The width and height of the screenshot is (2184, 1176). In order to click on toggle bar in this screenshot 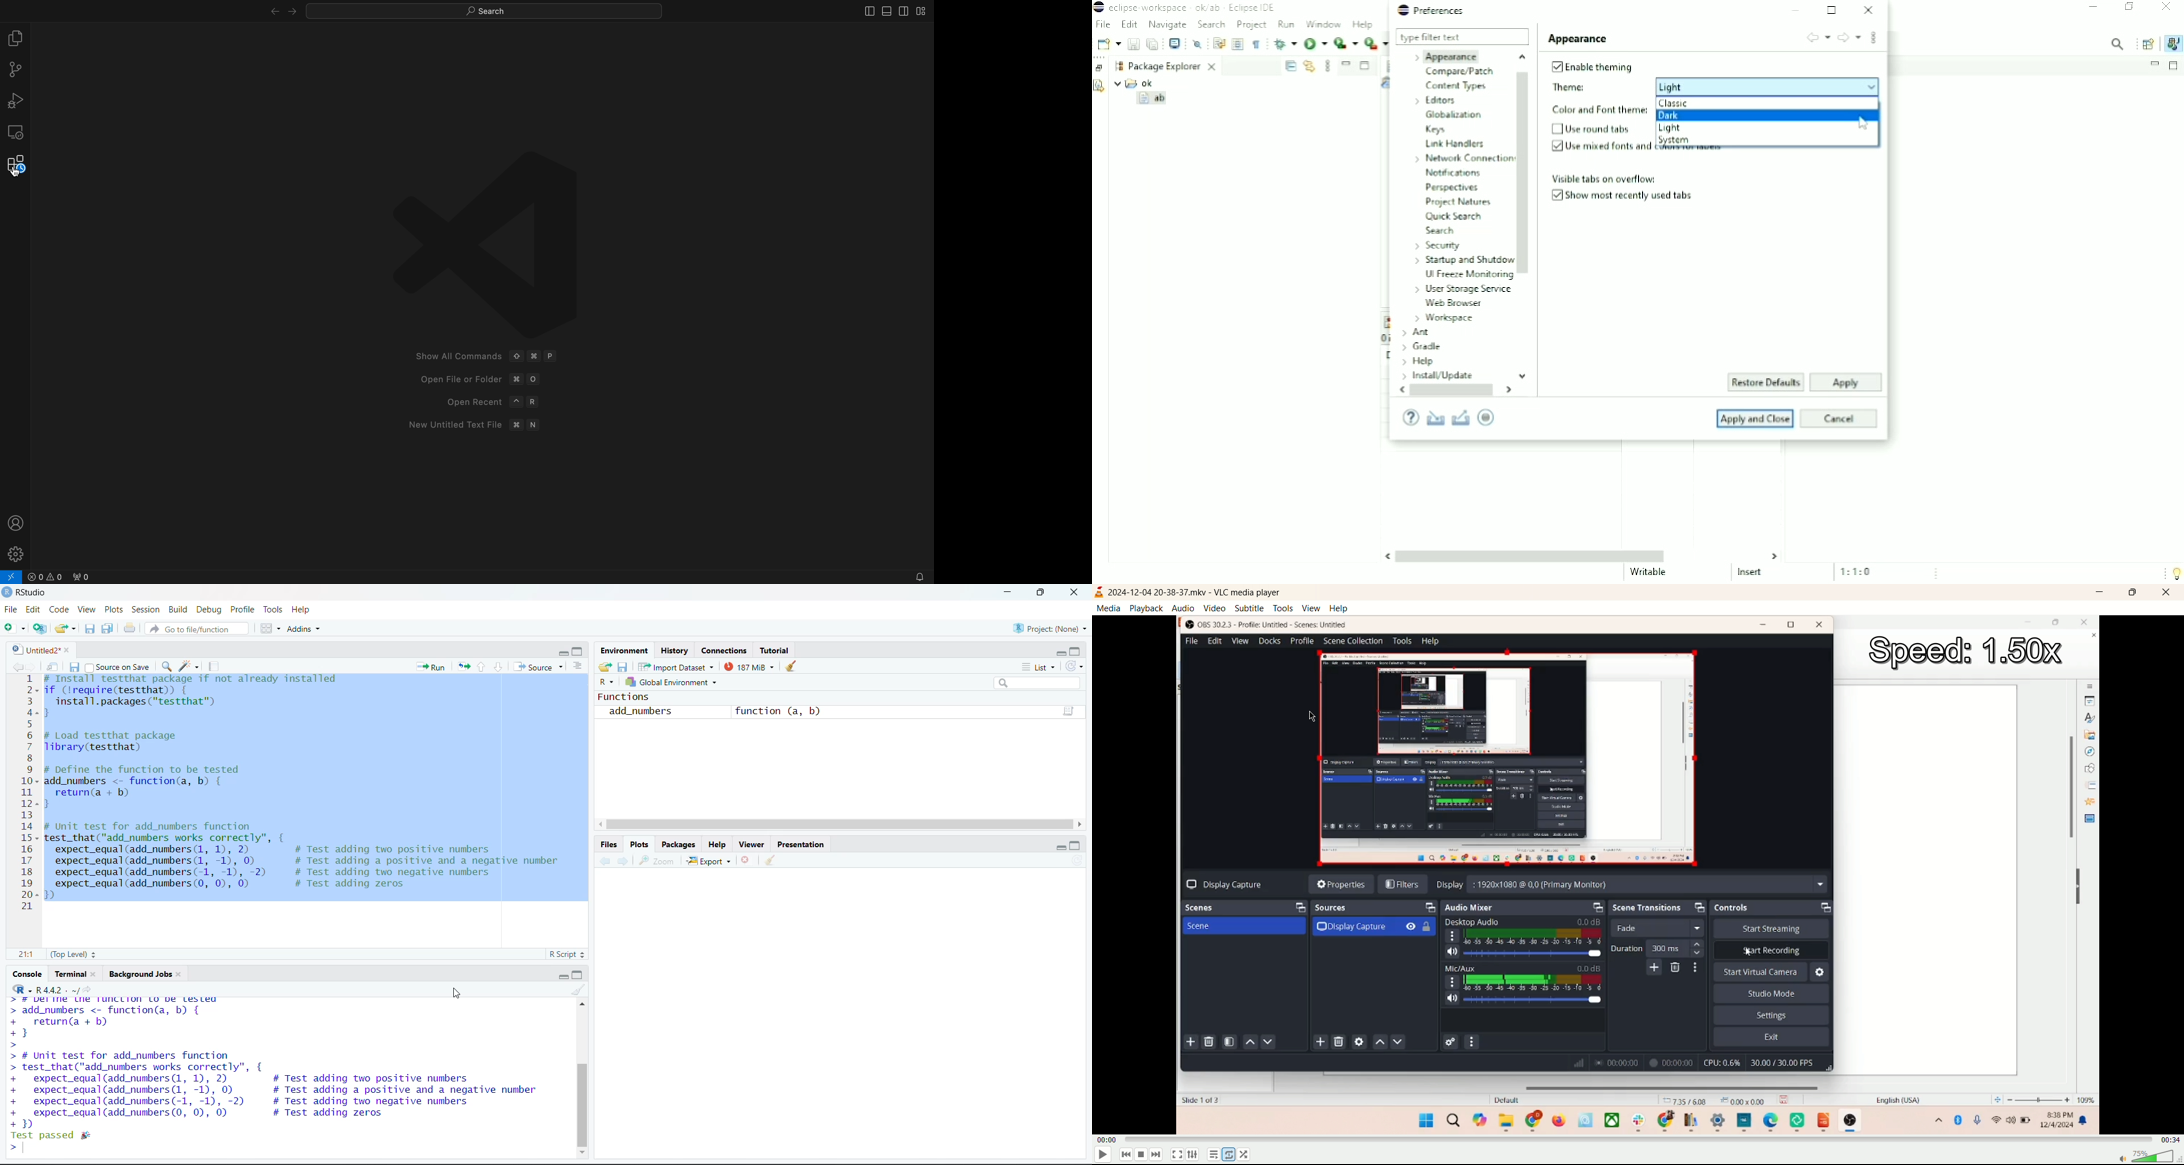, I will do `click(864, 11)`.